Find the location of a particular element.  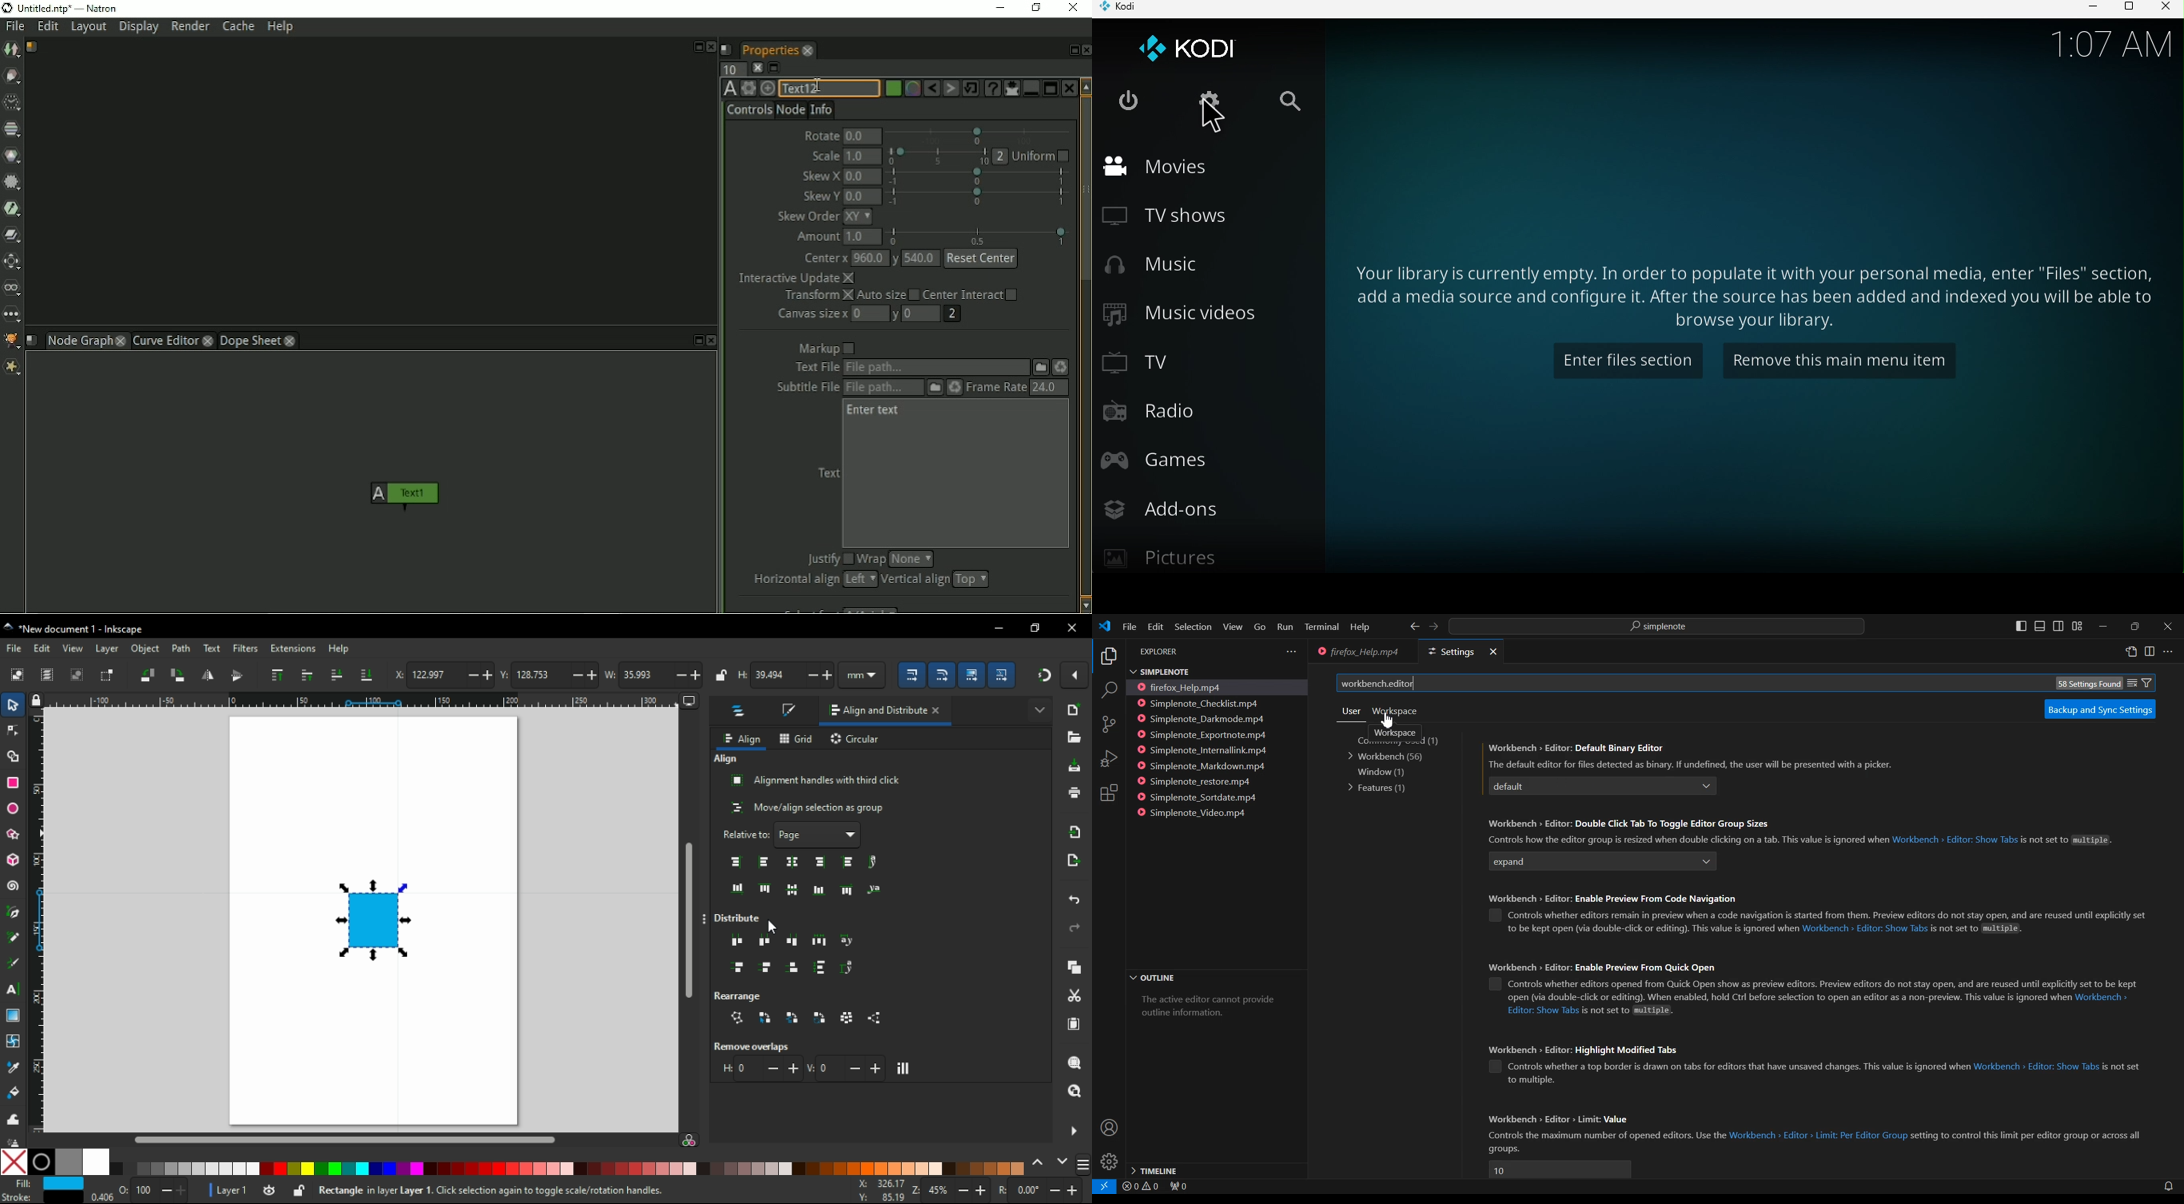

0 is located at coordinates (923, 314).